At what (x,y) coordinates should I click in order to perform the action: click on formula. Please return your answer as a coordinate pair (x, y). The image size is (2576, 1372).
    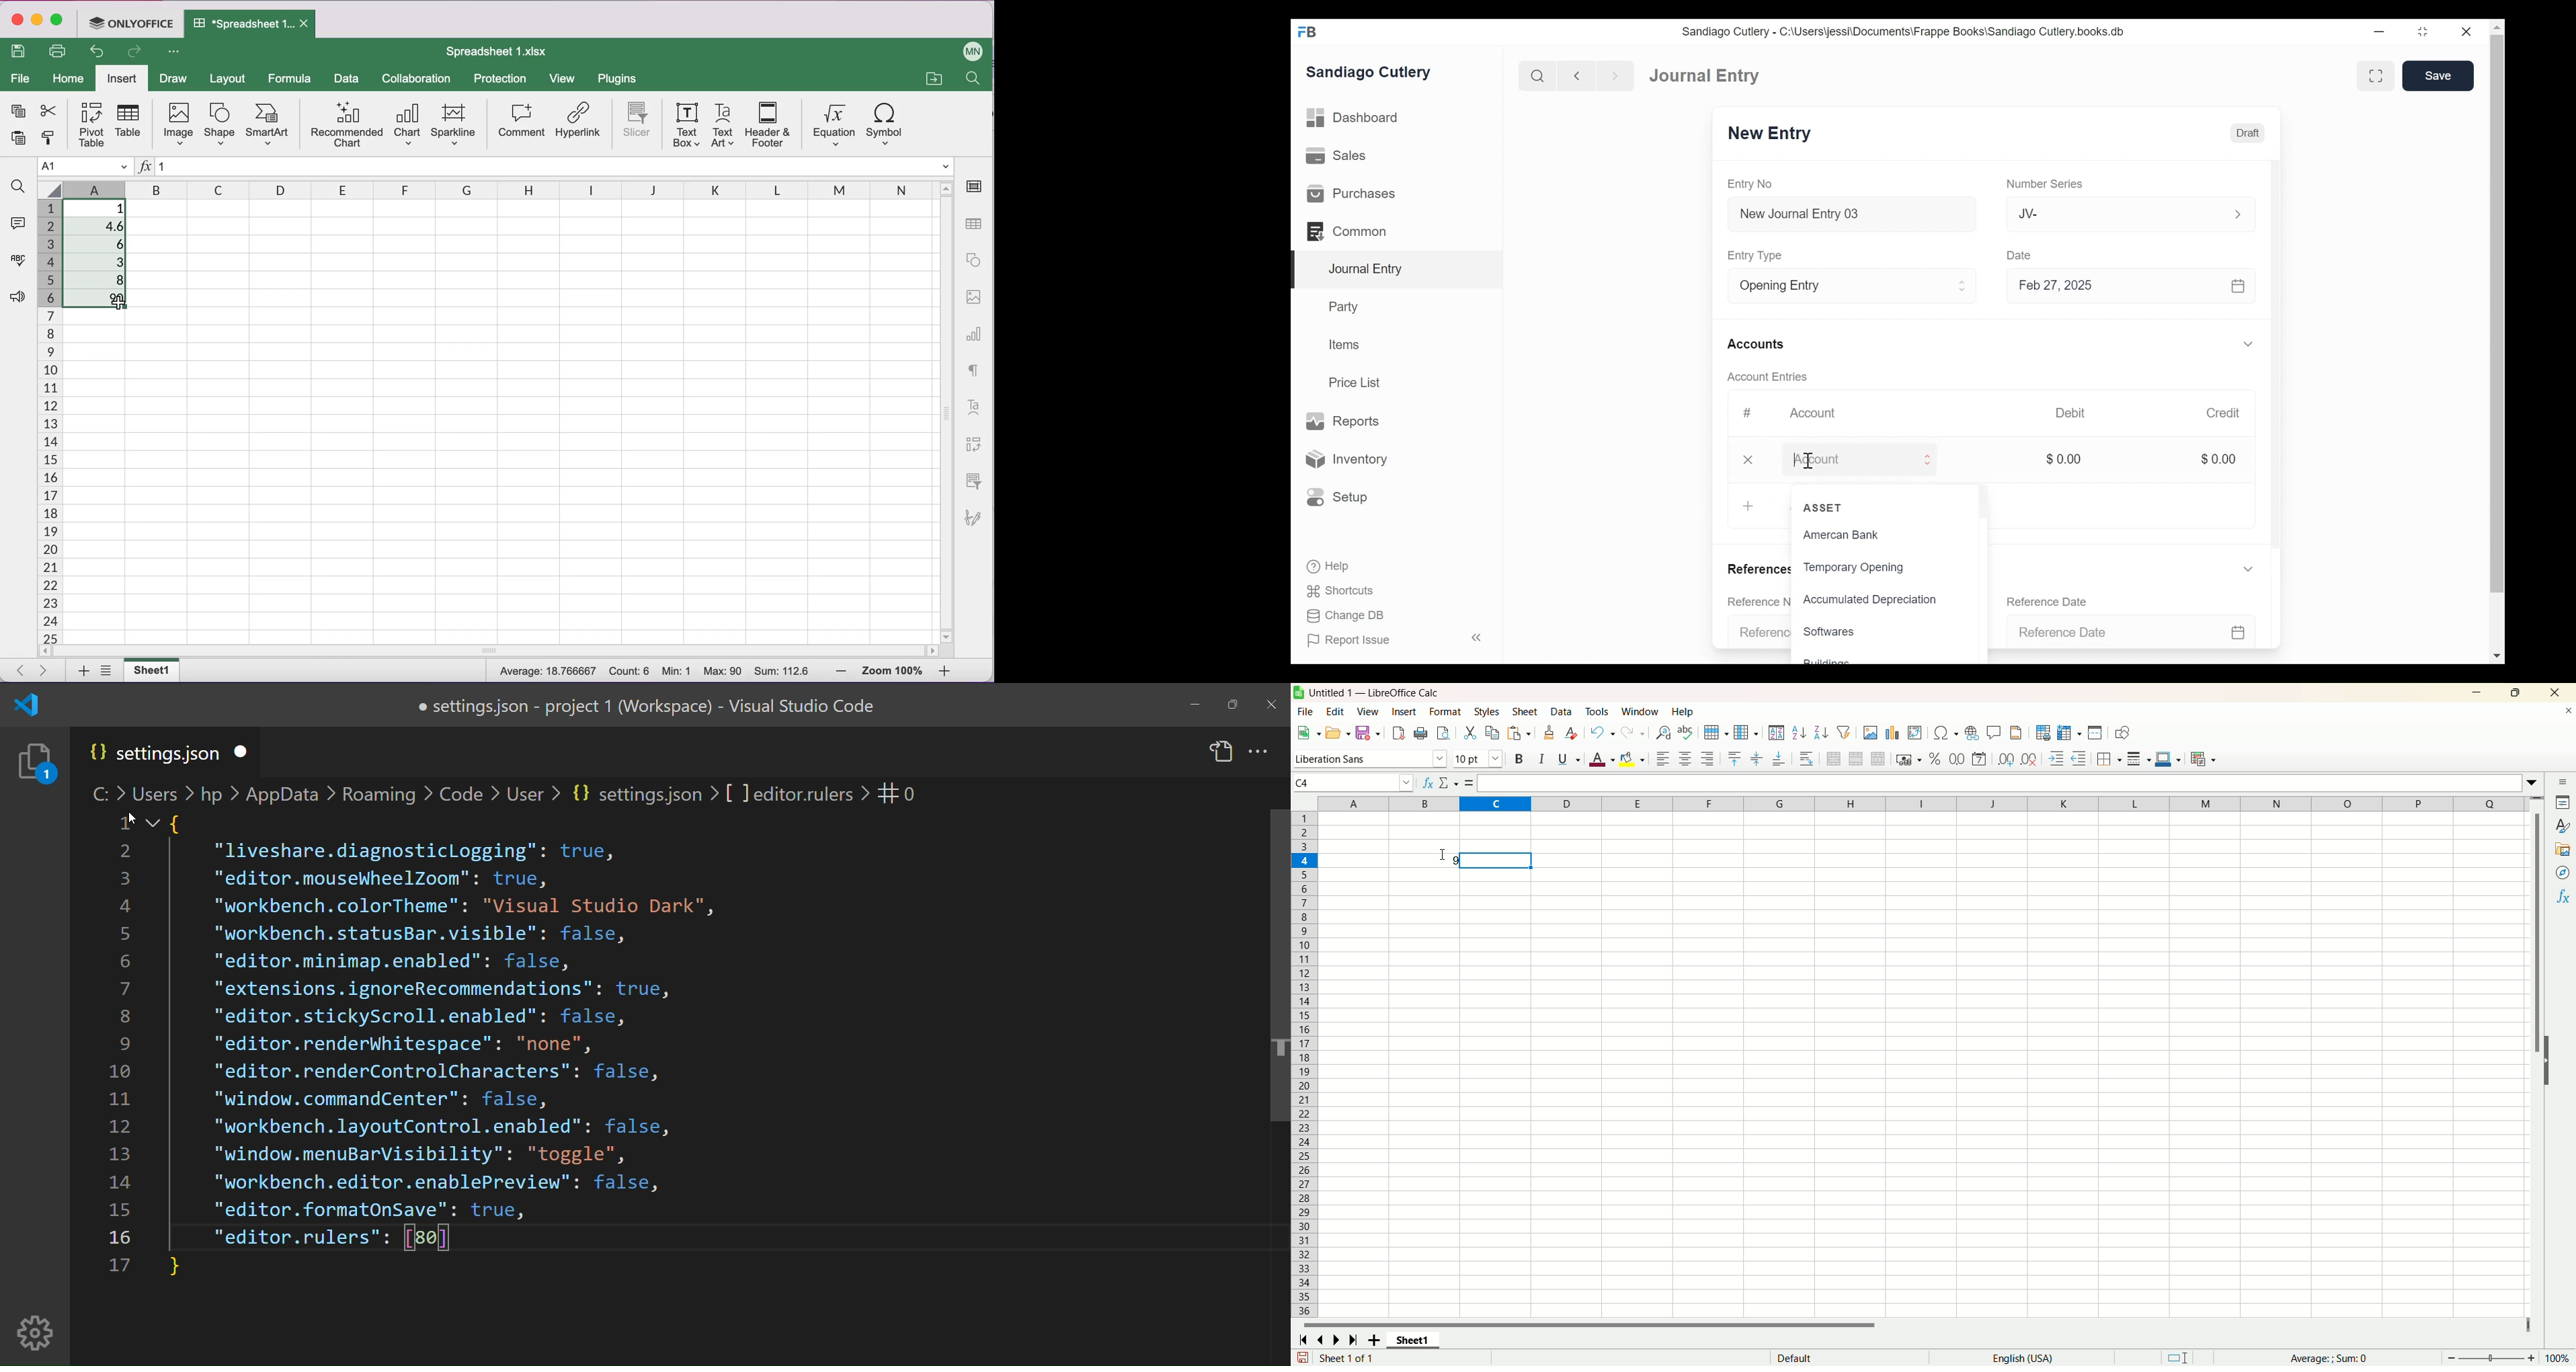
    Looking at the image, I should click on (293, 77).